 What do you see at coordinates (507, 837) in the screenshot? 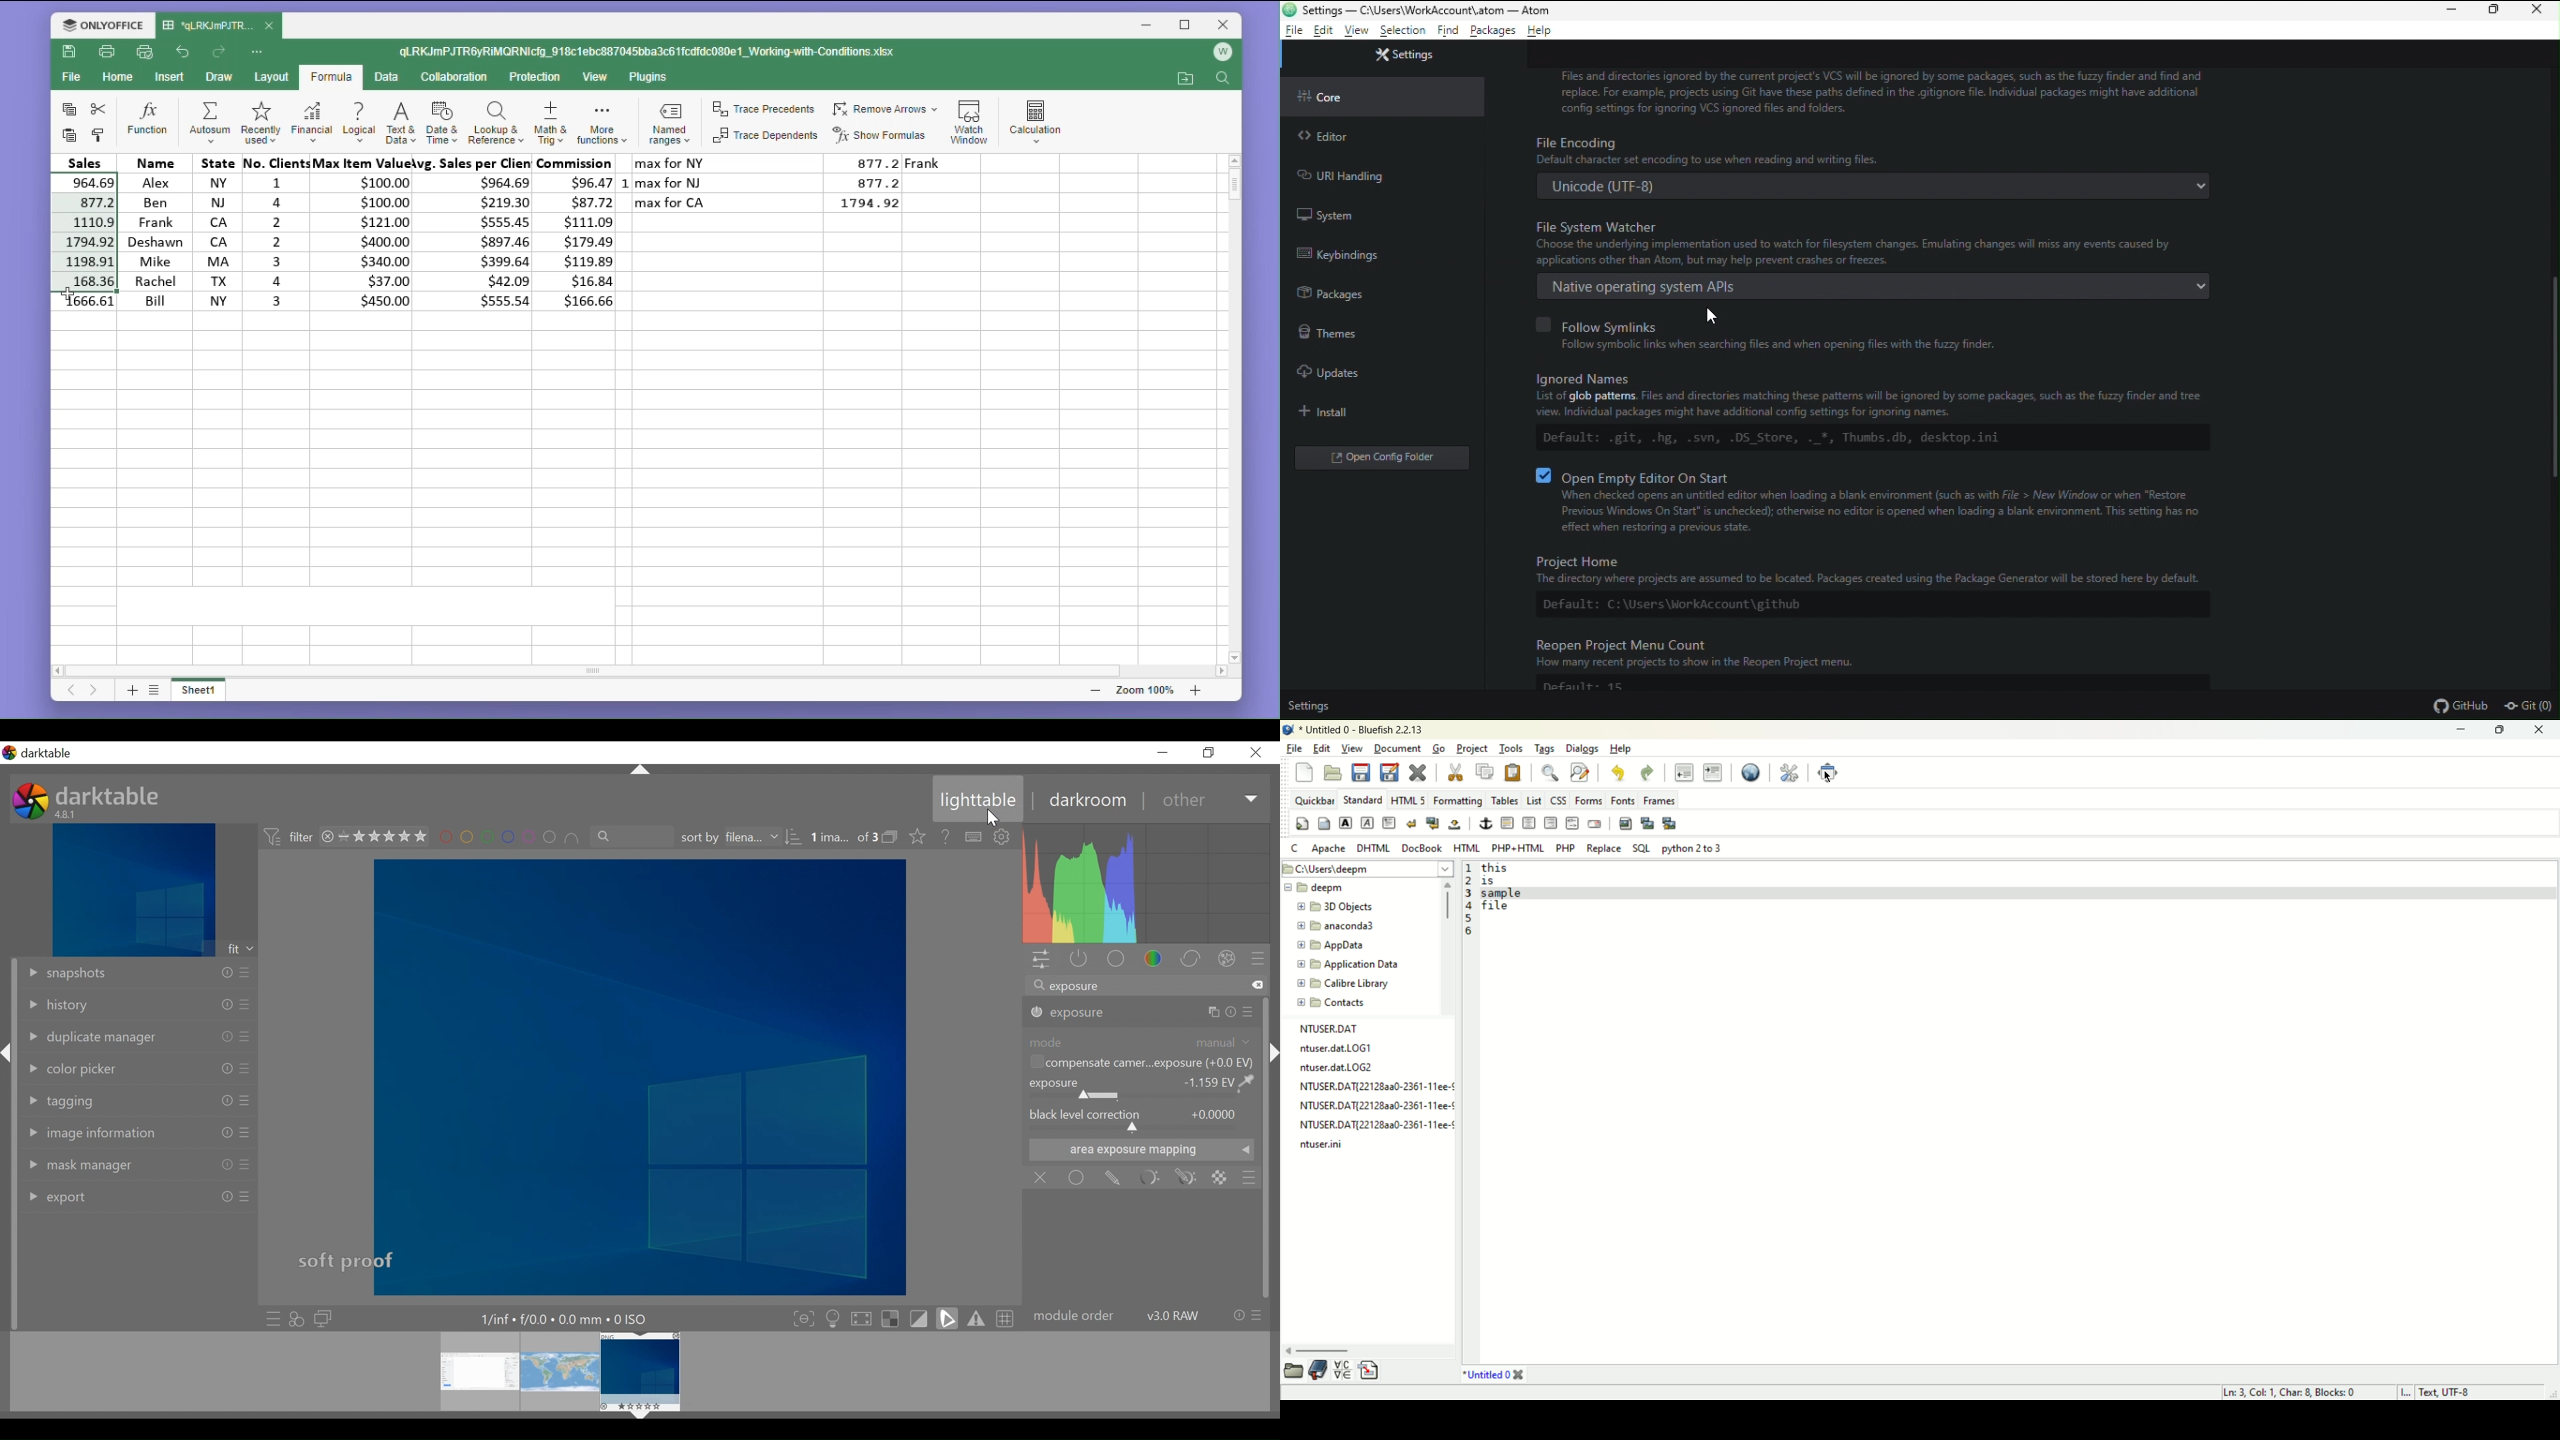
I see `filter by color label` at bounding box center [507, 837].